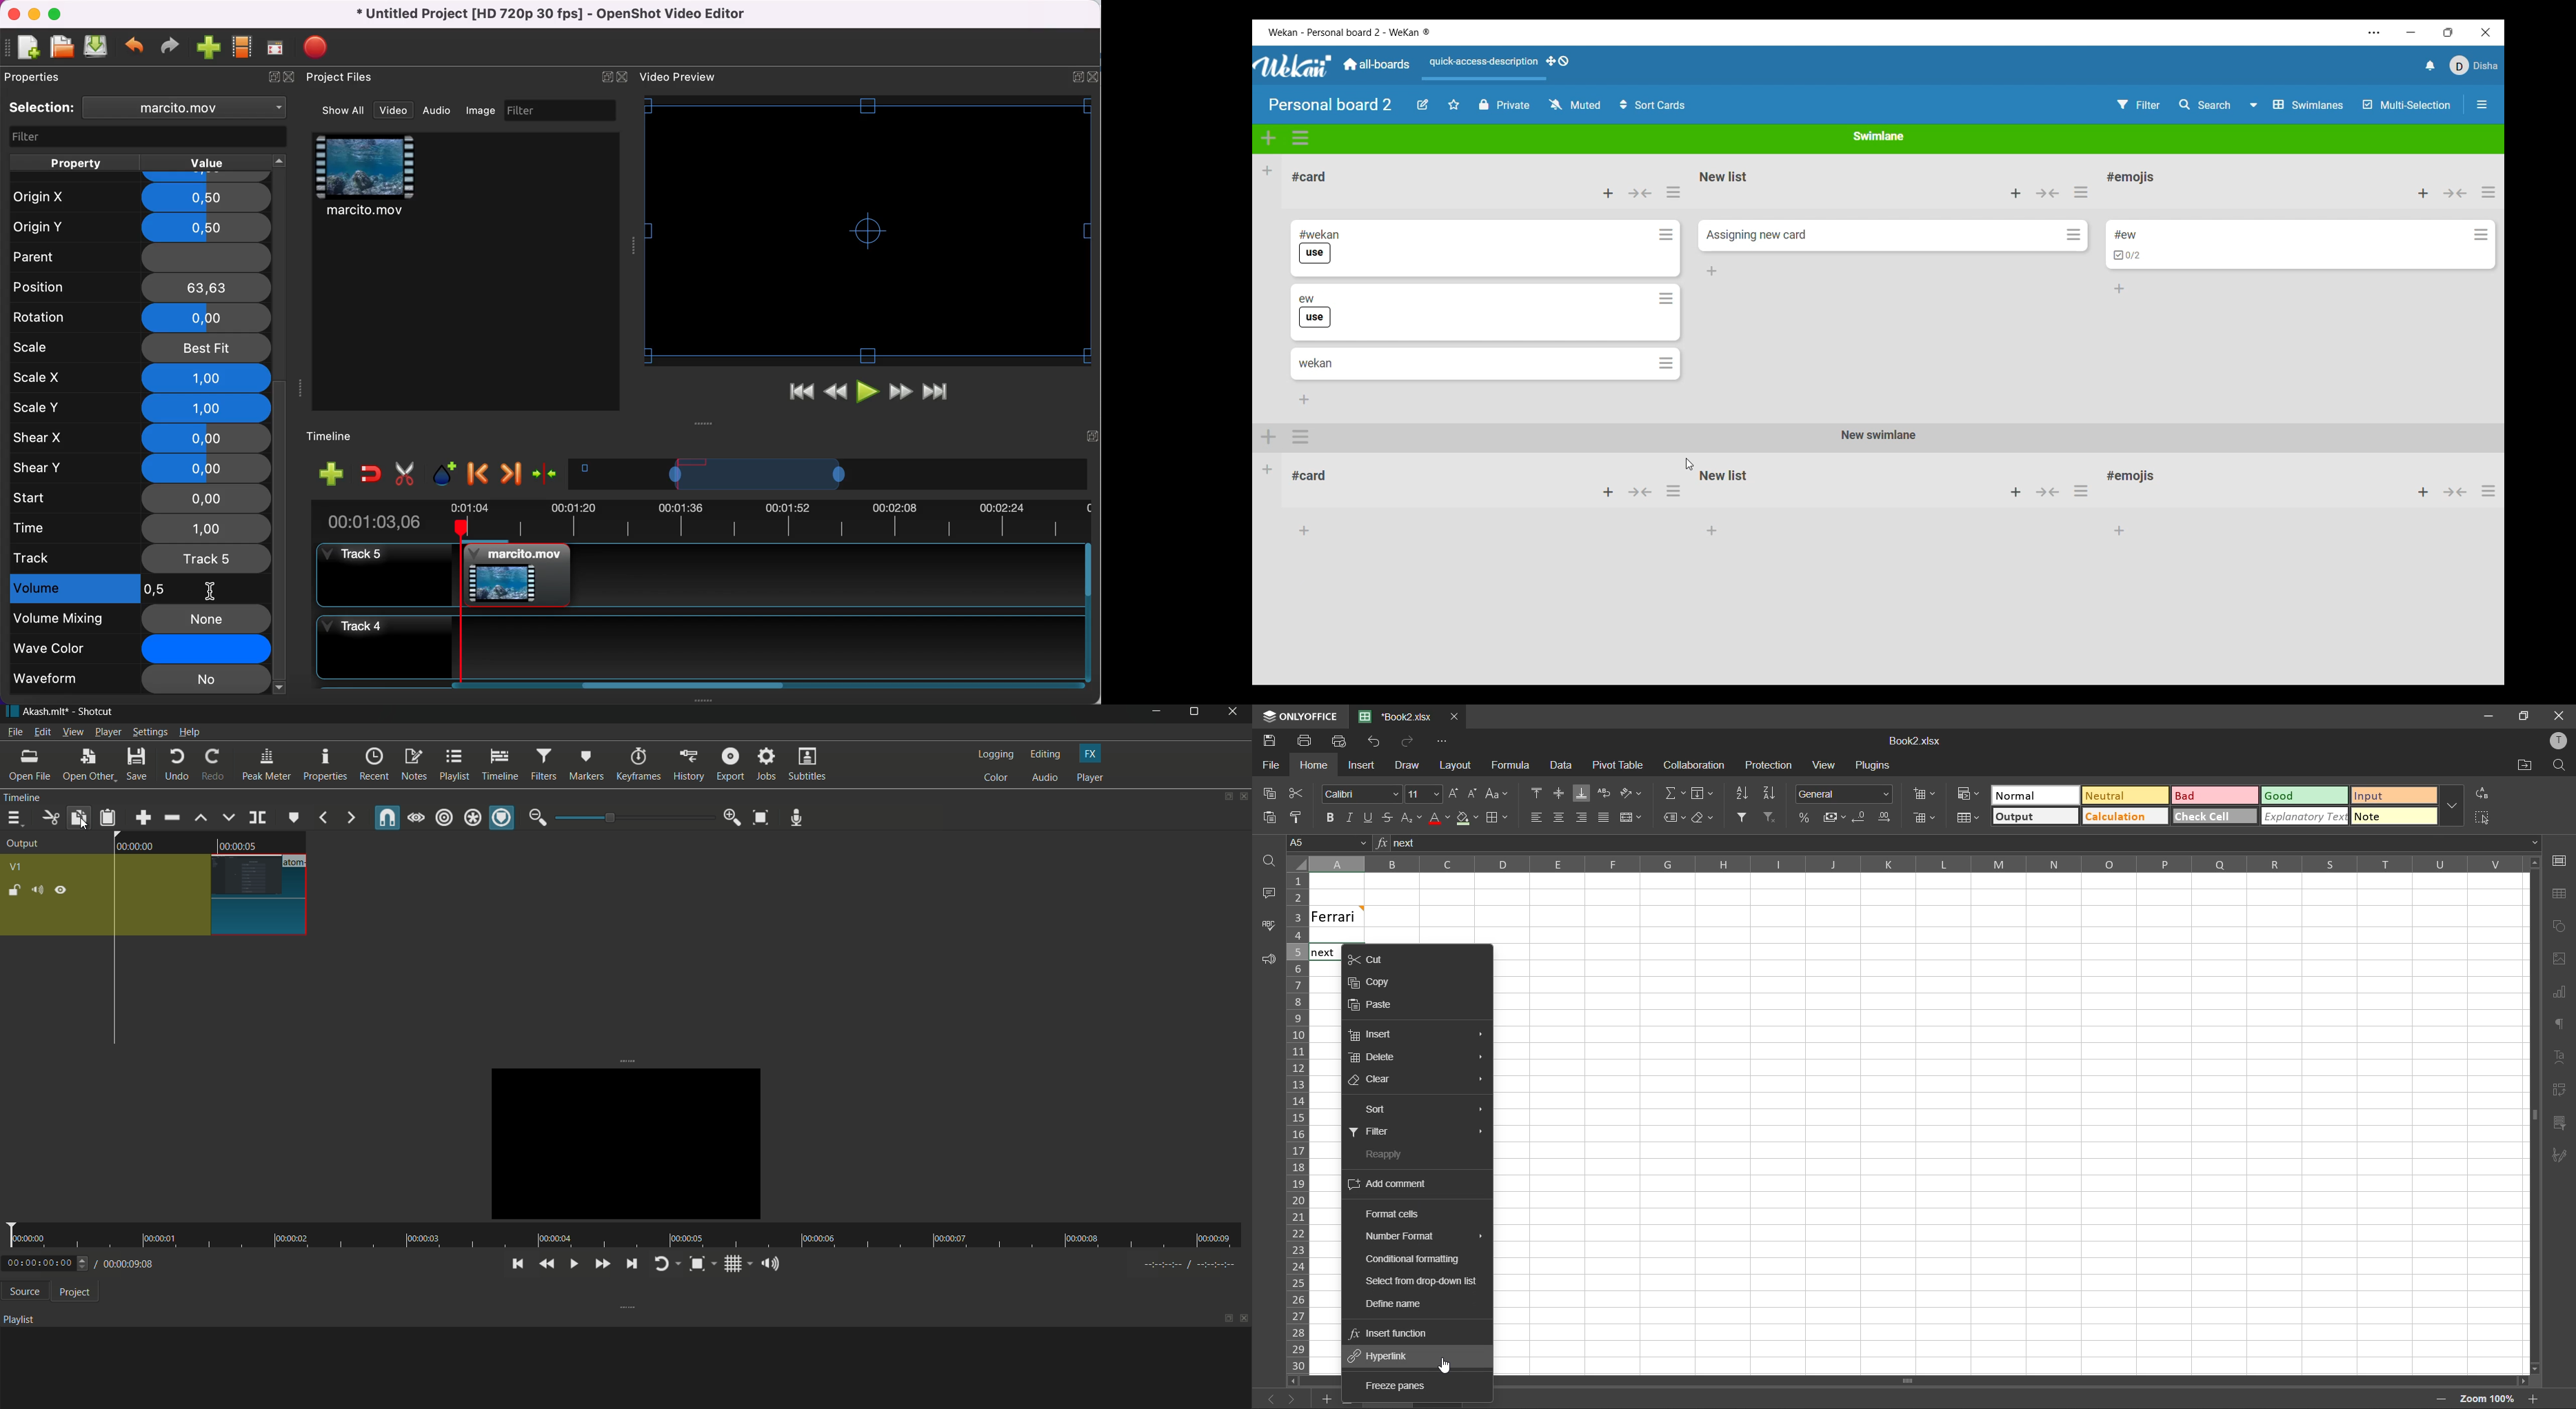 The height and width of the screenshot is (1428, 2576). I want to click on Add card to top of list, so click(2016, 193).